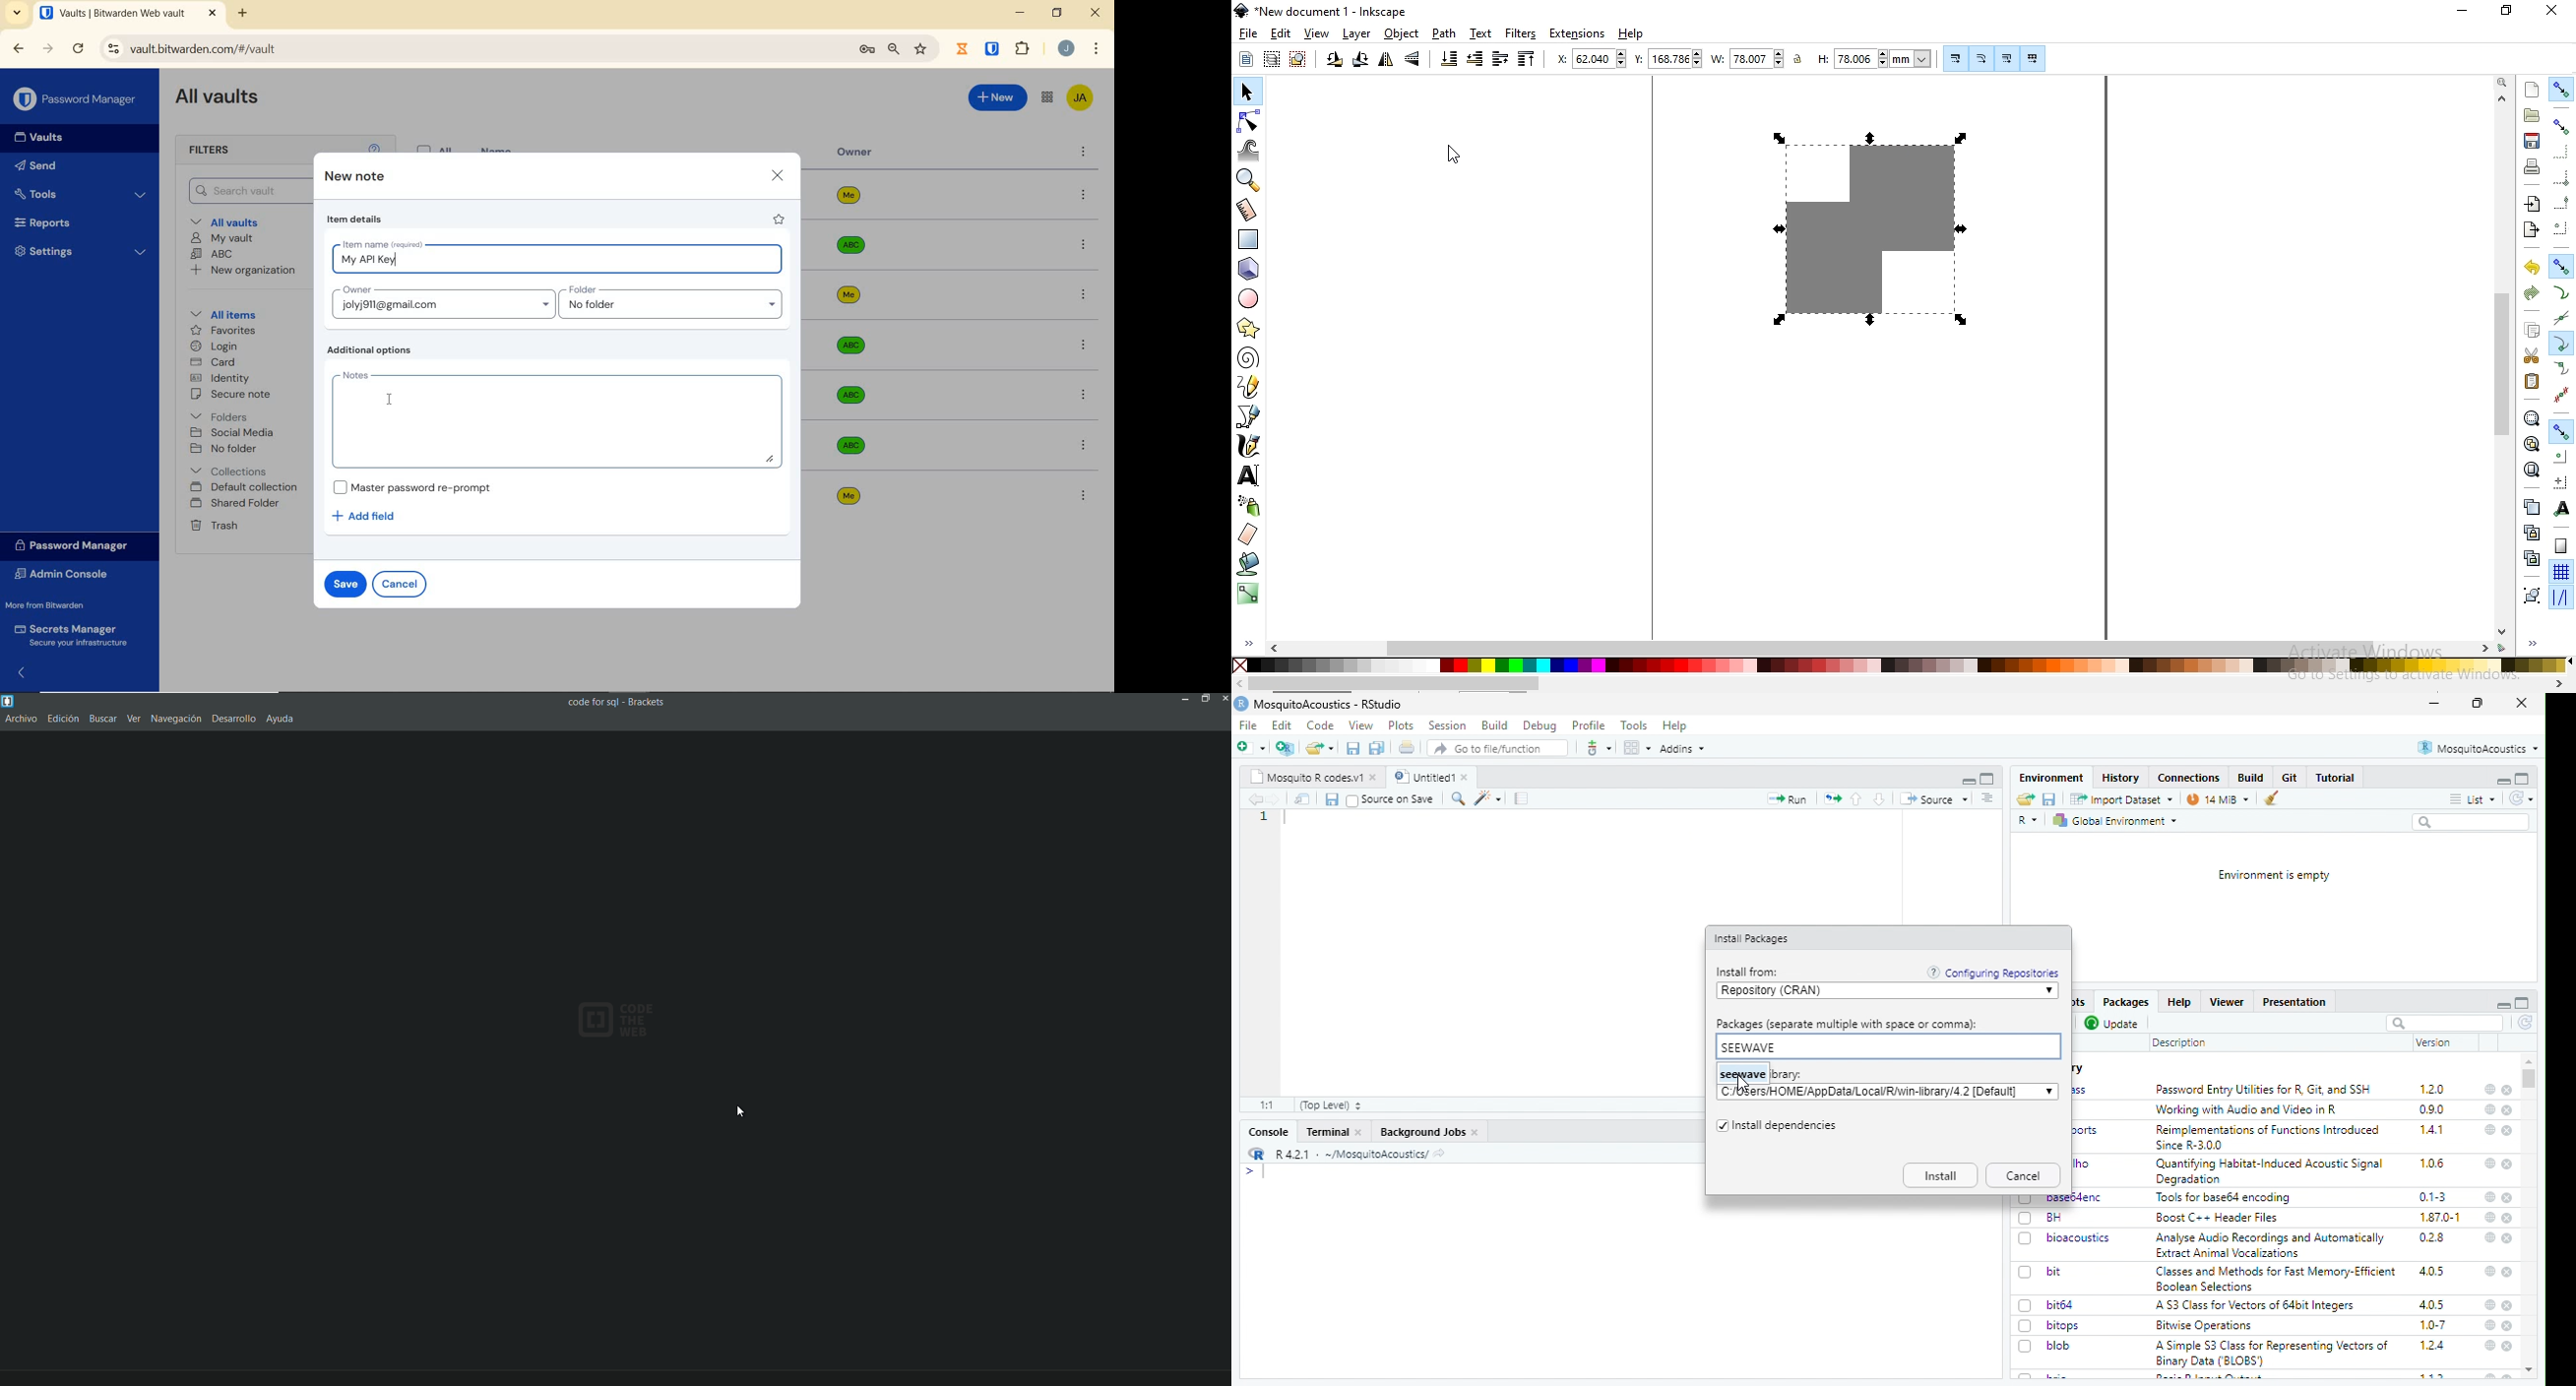 The width and height of the screenshot is (2576, 1400). Describe the element at coordinates (2508, 1111) in the screenshot. I see `close` at that location.